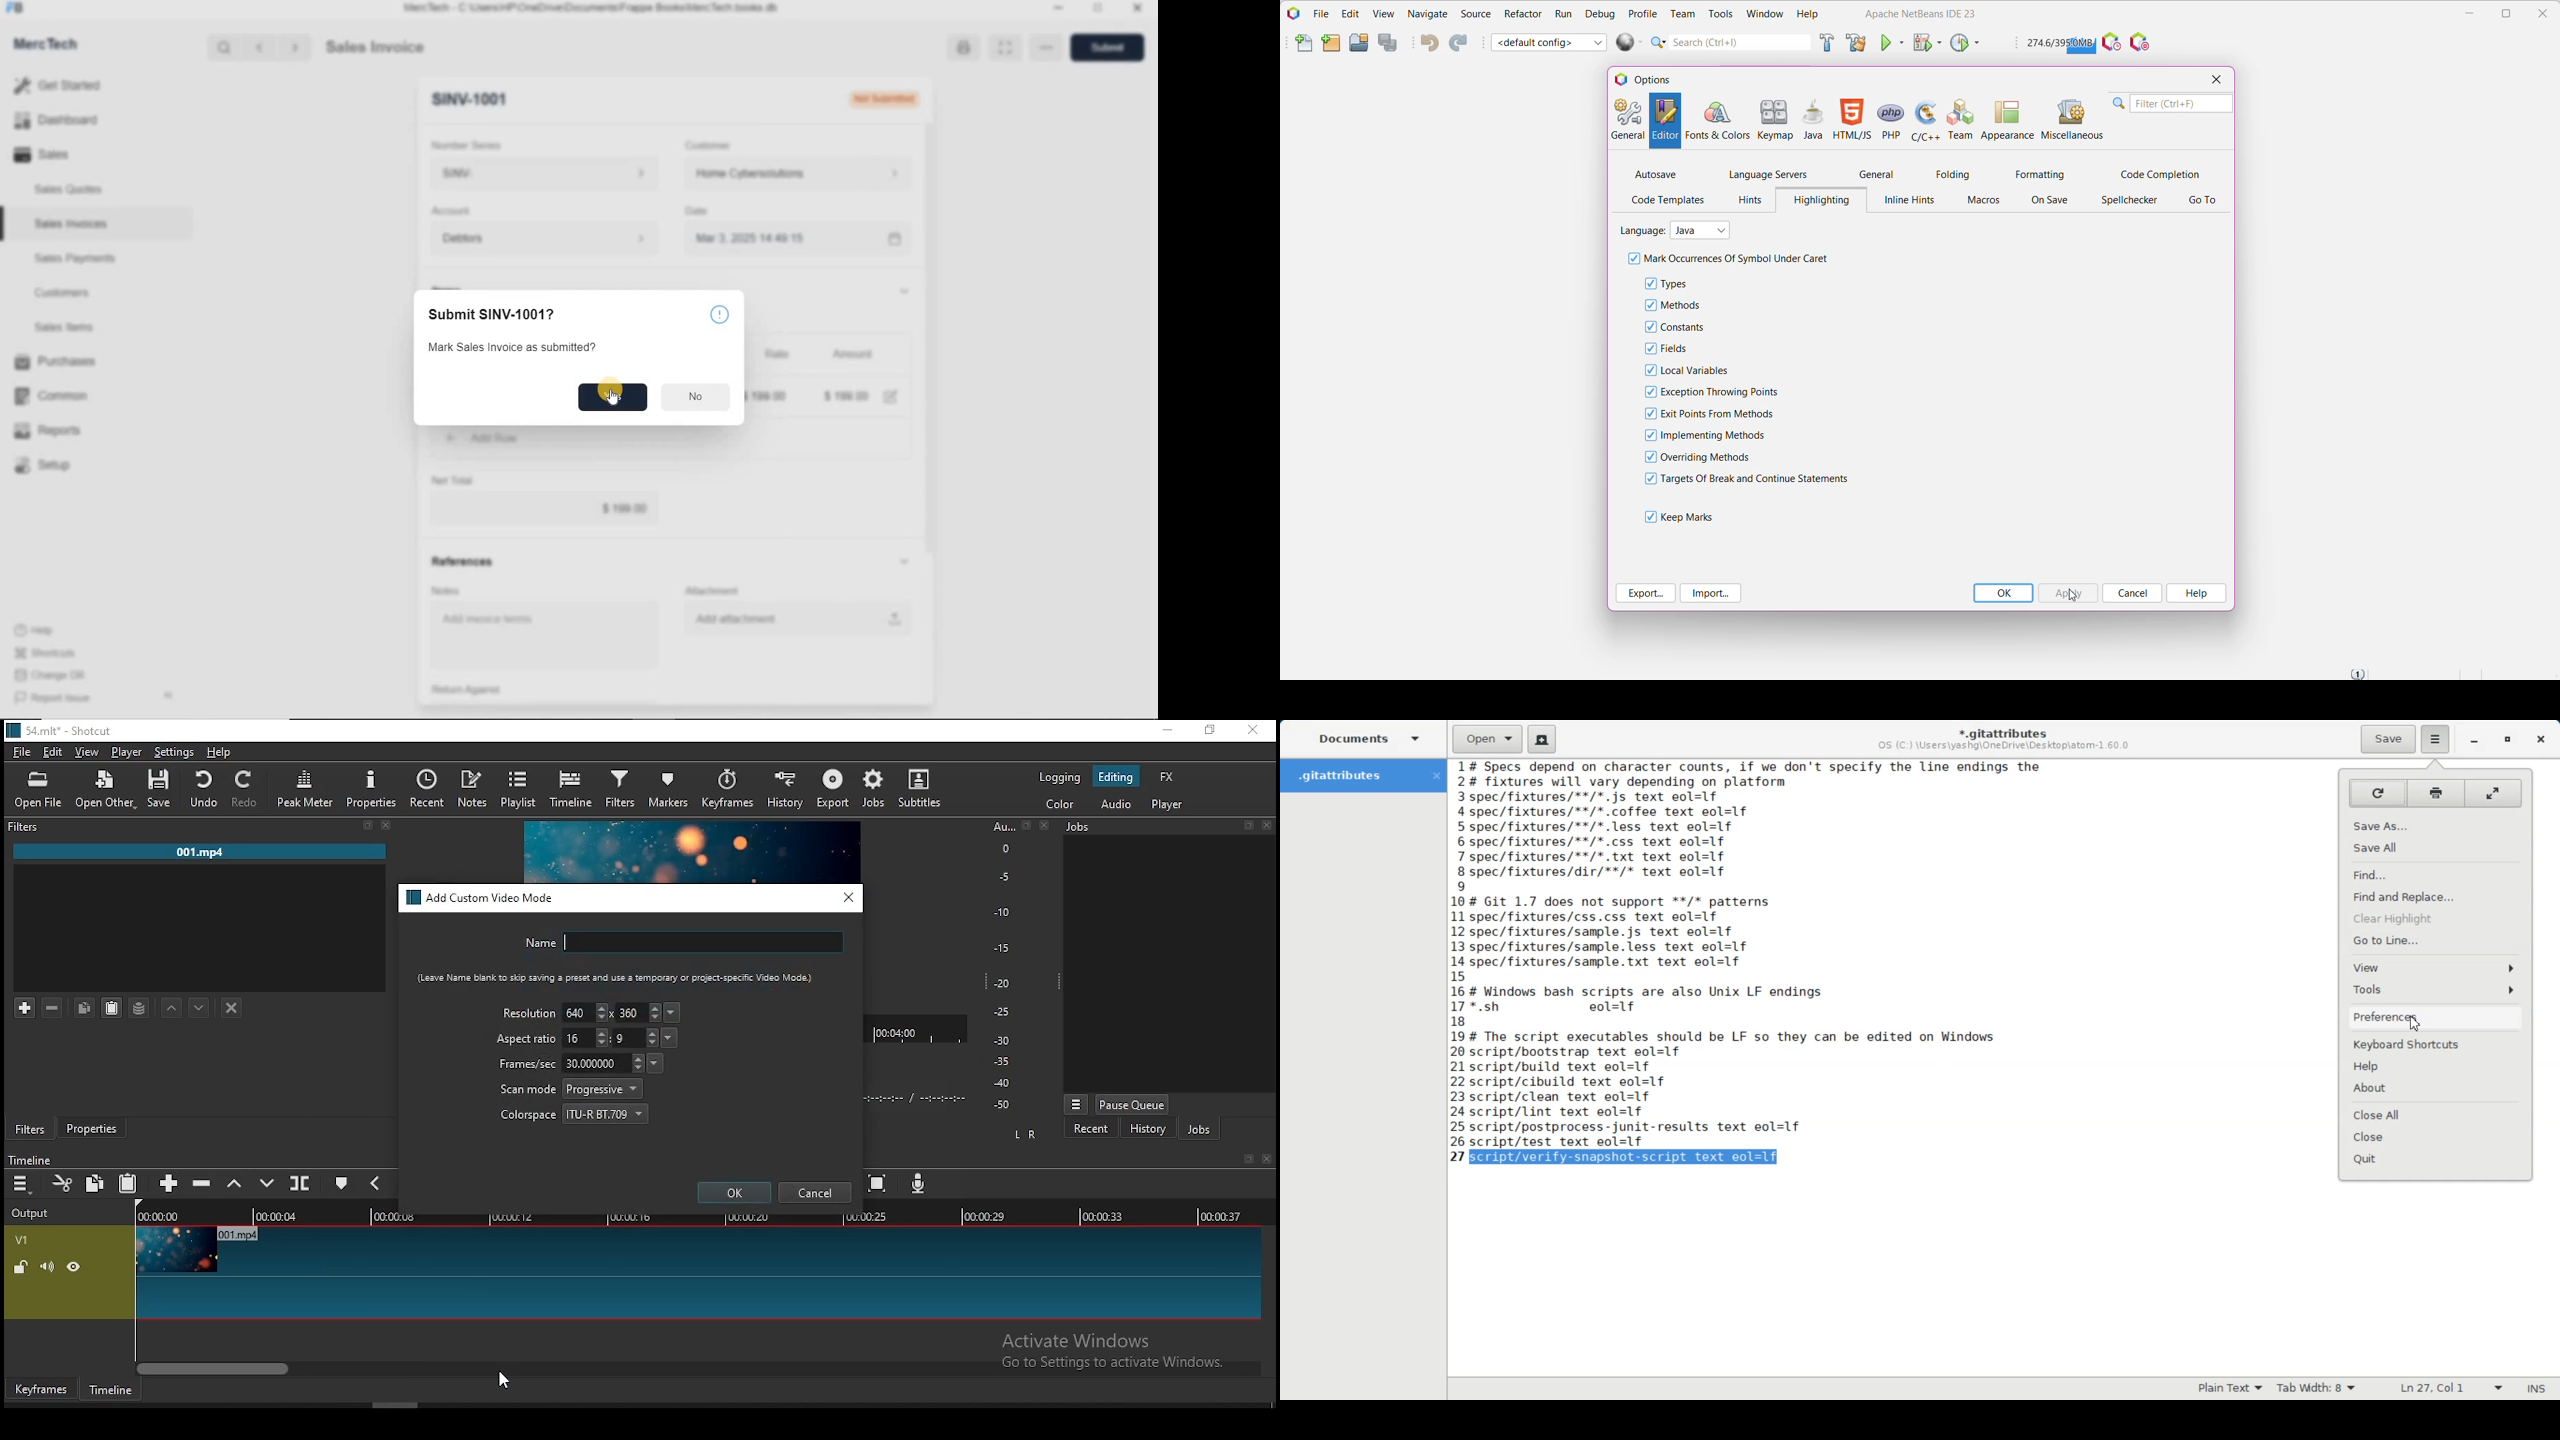 Image resolution: width=2576 pixels, height=1456 pixels. I want to click on Date, so click(703, 211).